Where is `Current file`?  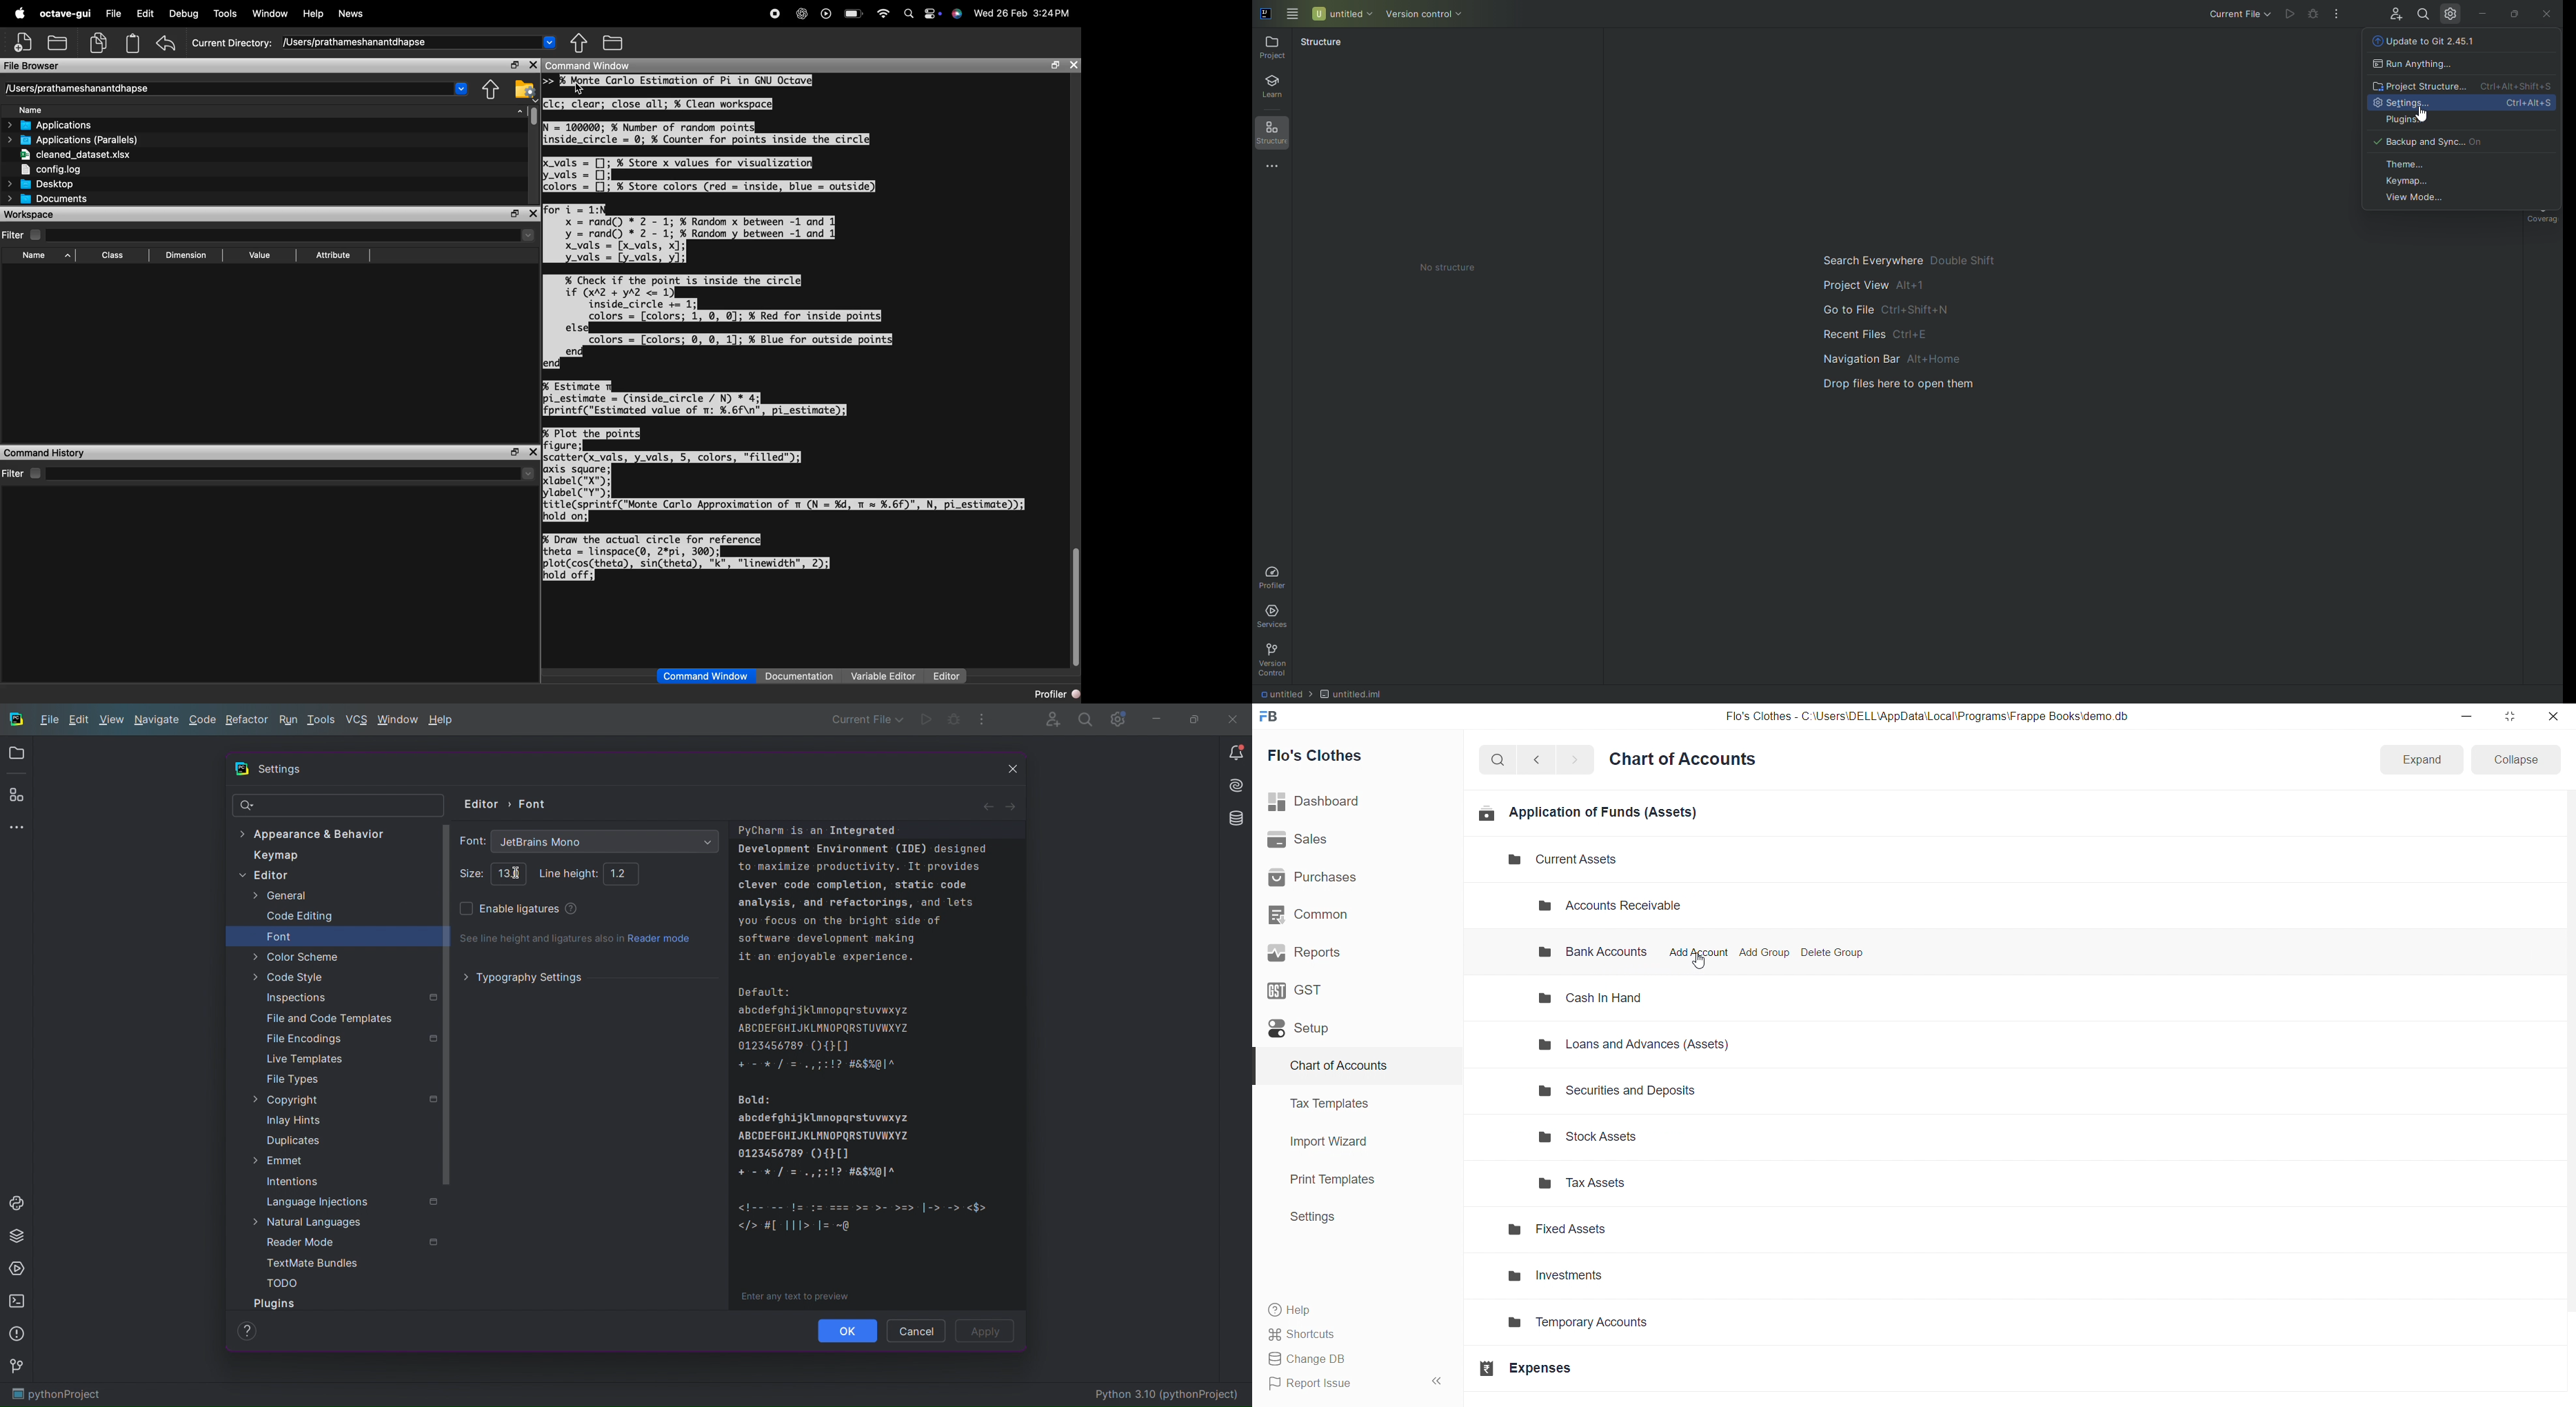
Current file is located at coordinates (2236, 13).